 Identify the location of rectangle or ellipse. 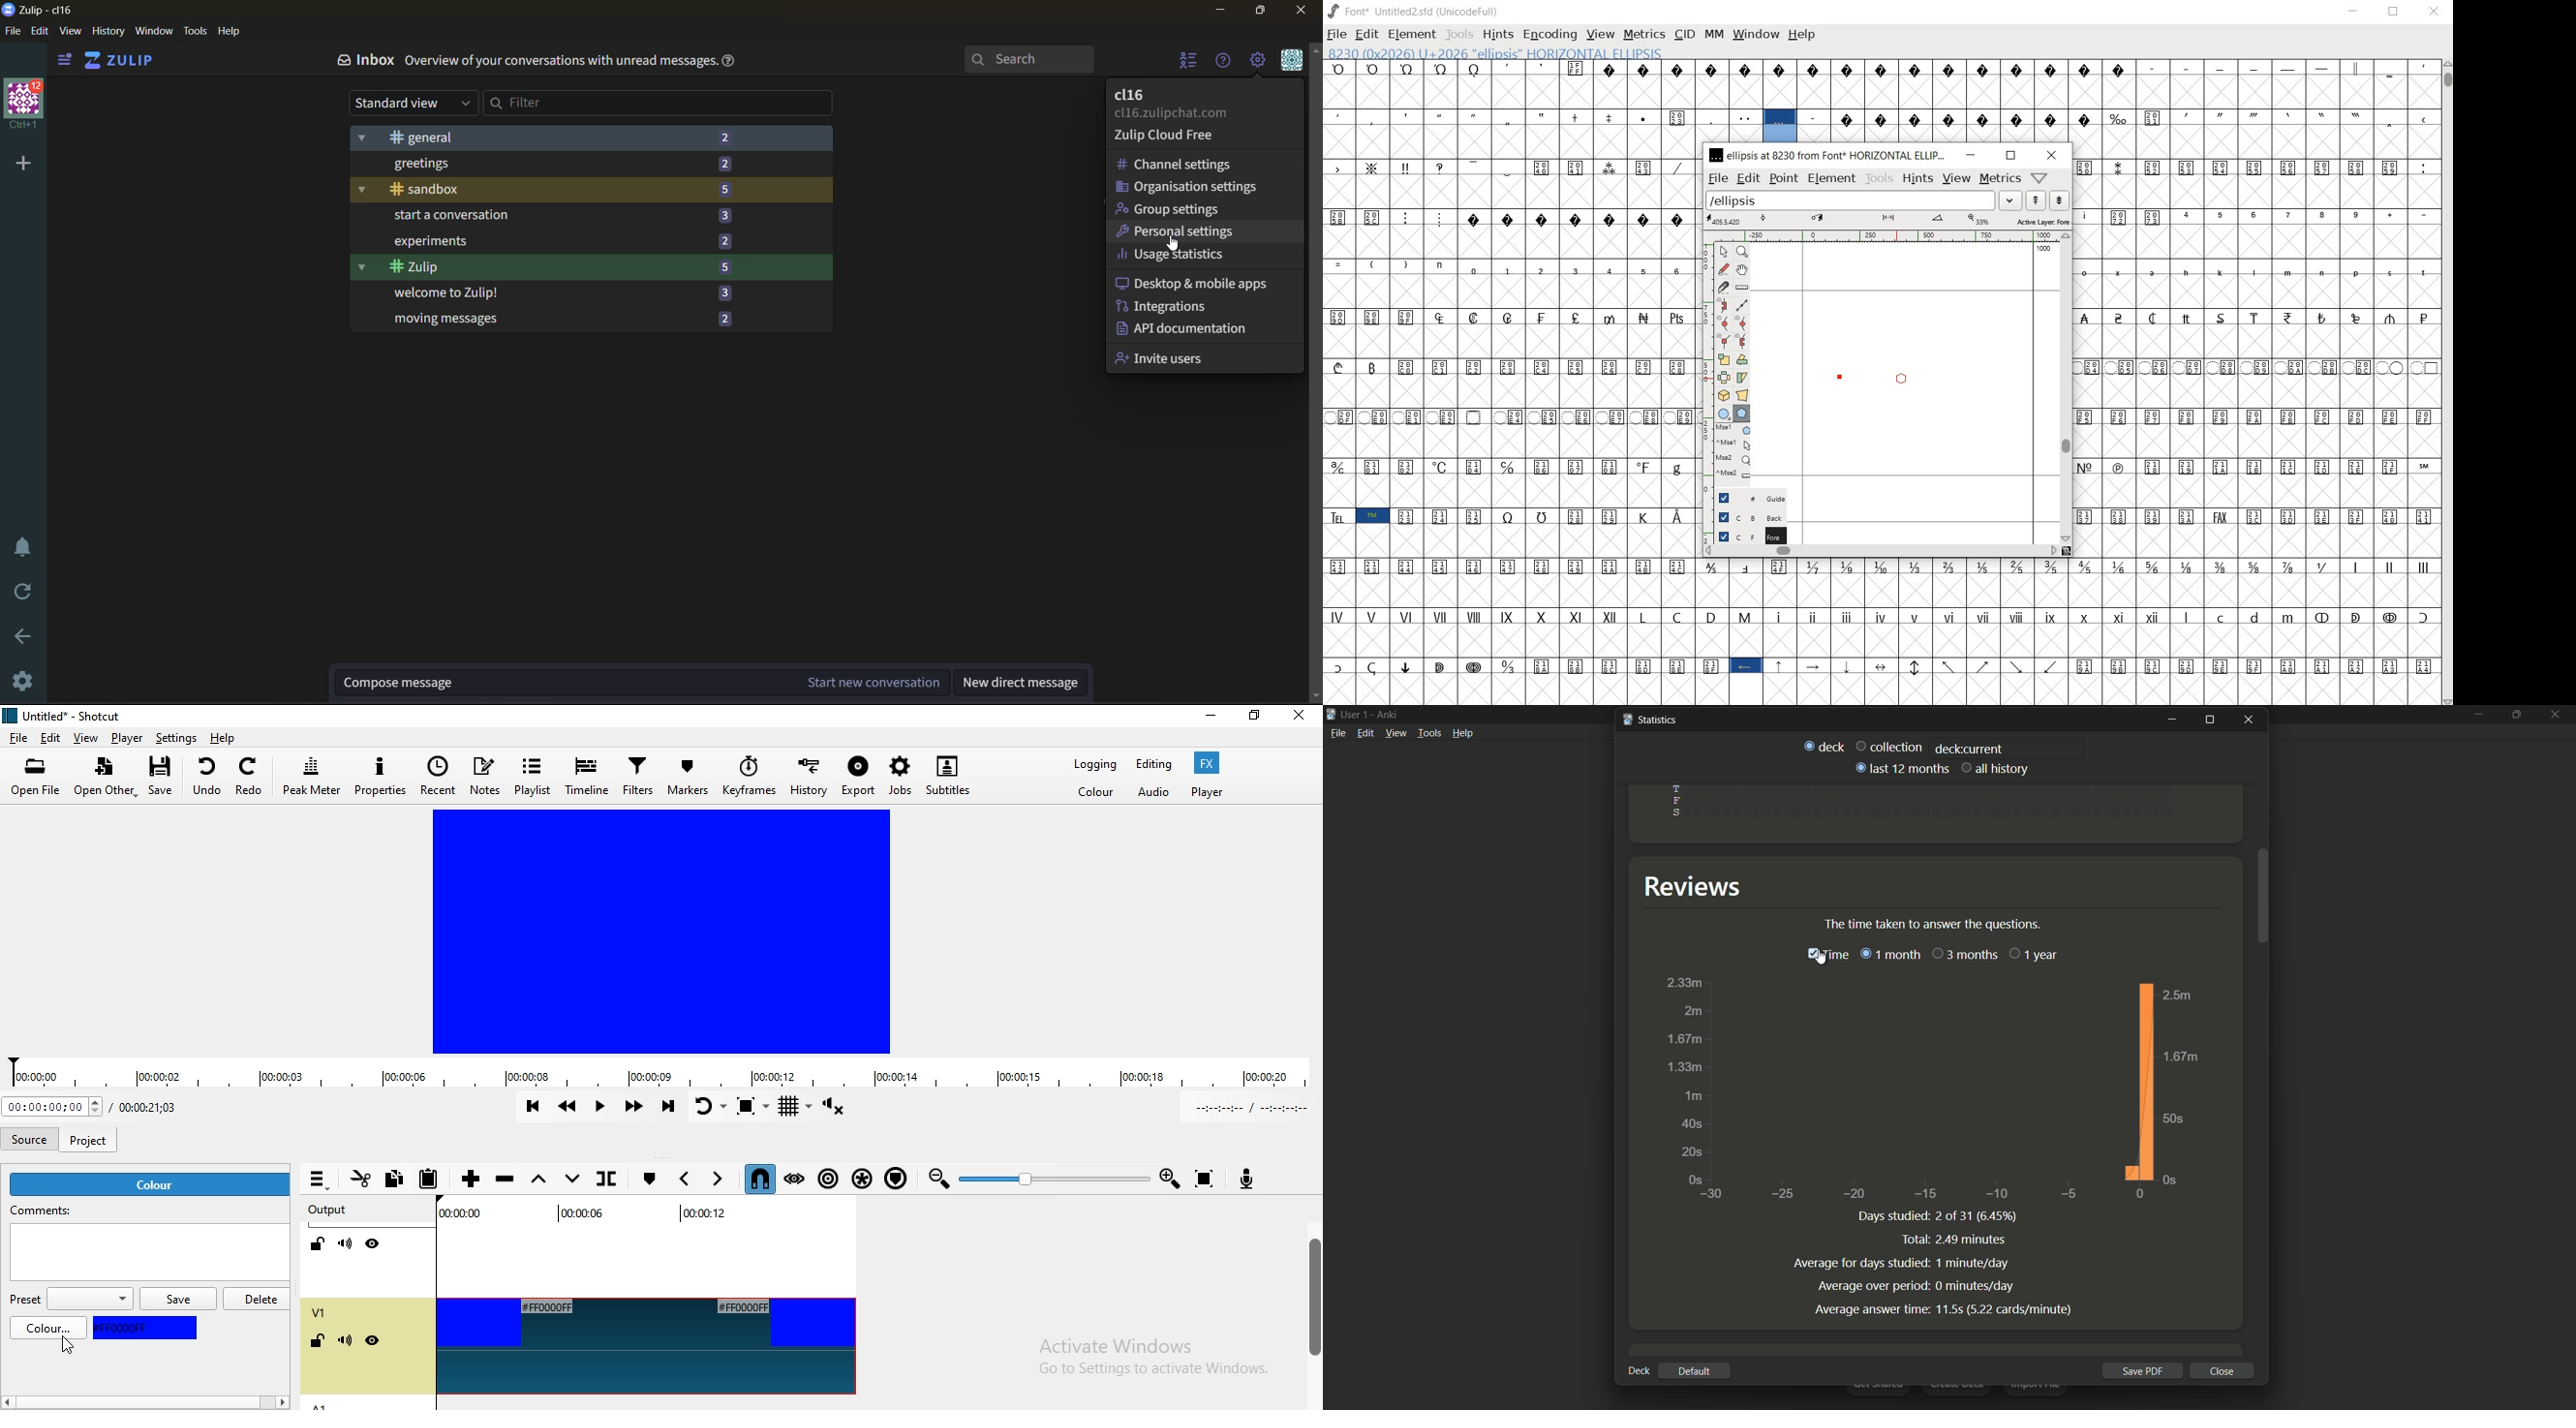
(1721, 413).